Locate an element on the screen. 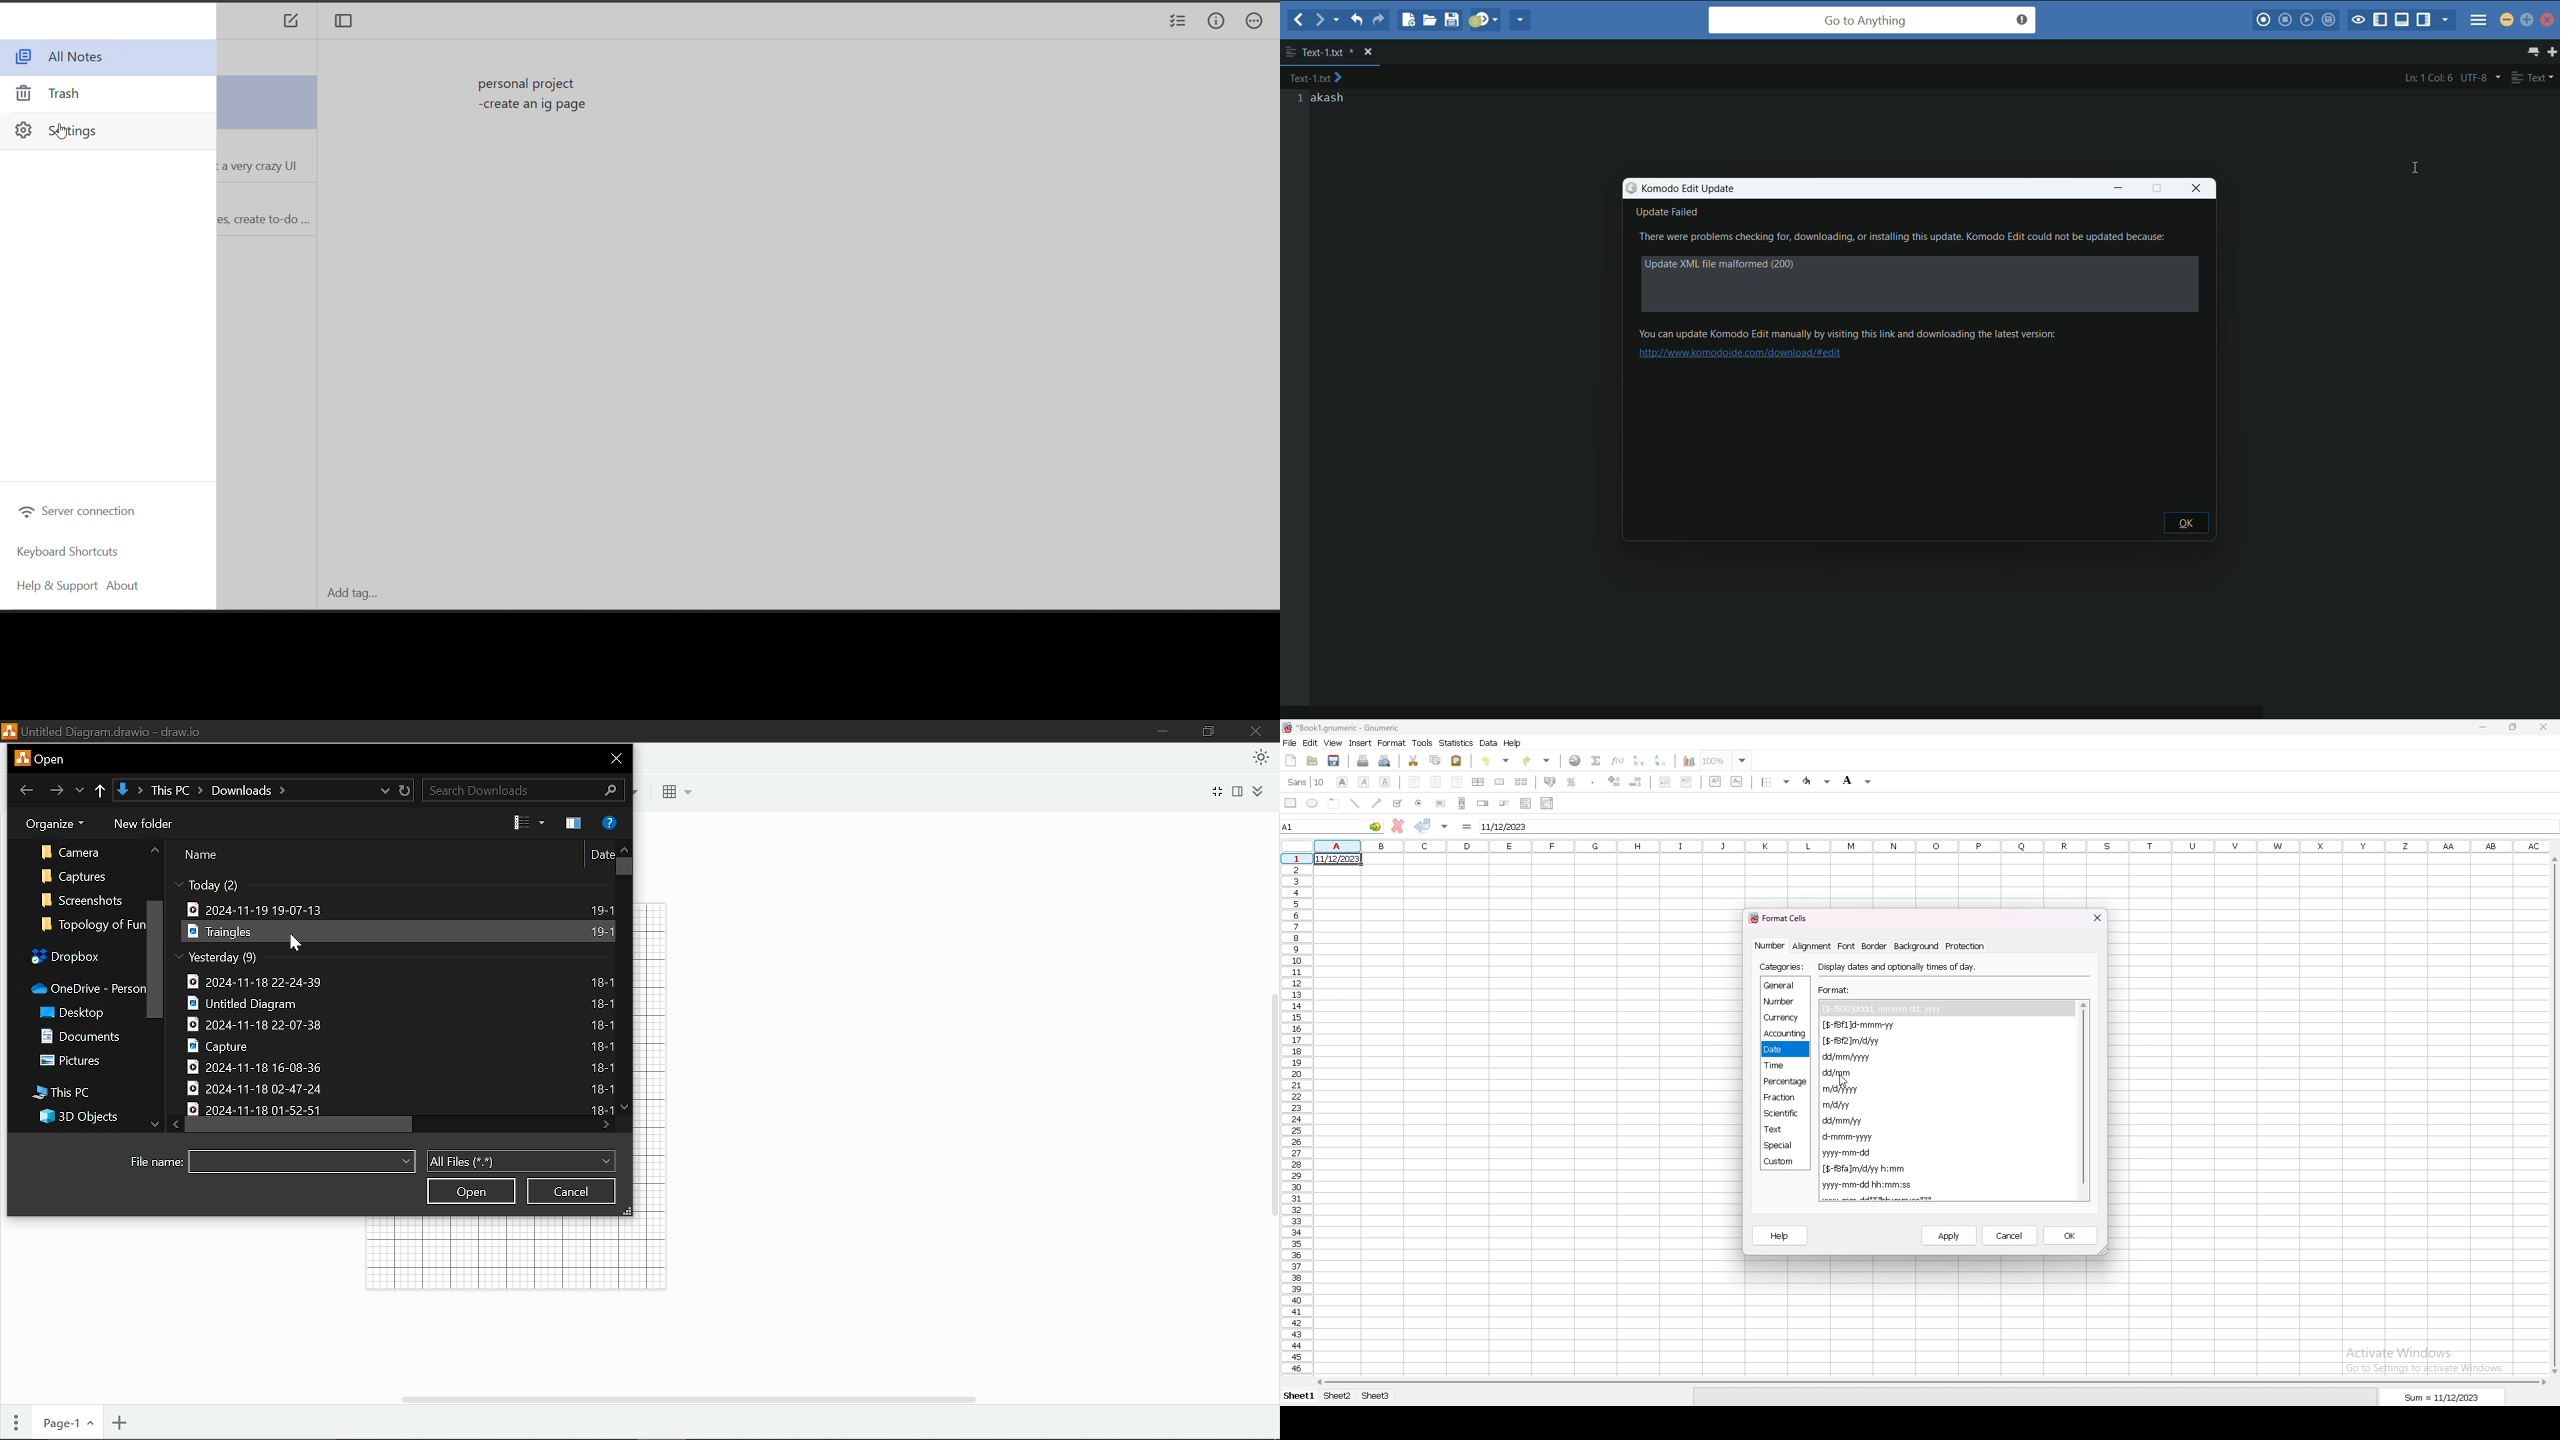  view is located at coordinates (1332, 743).